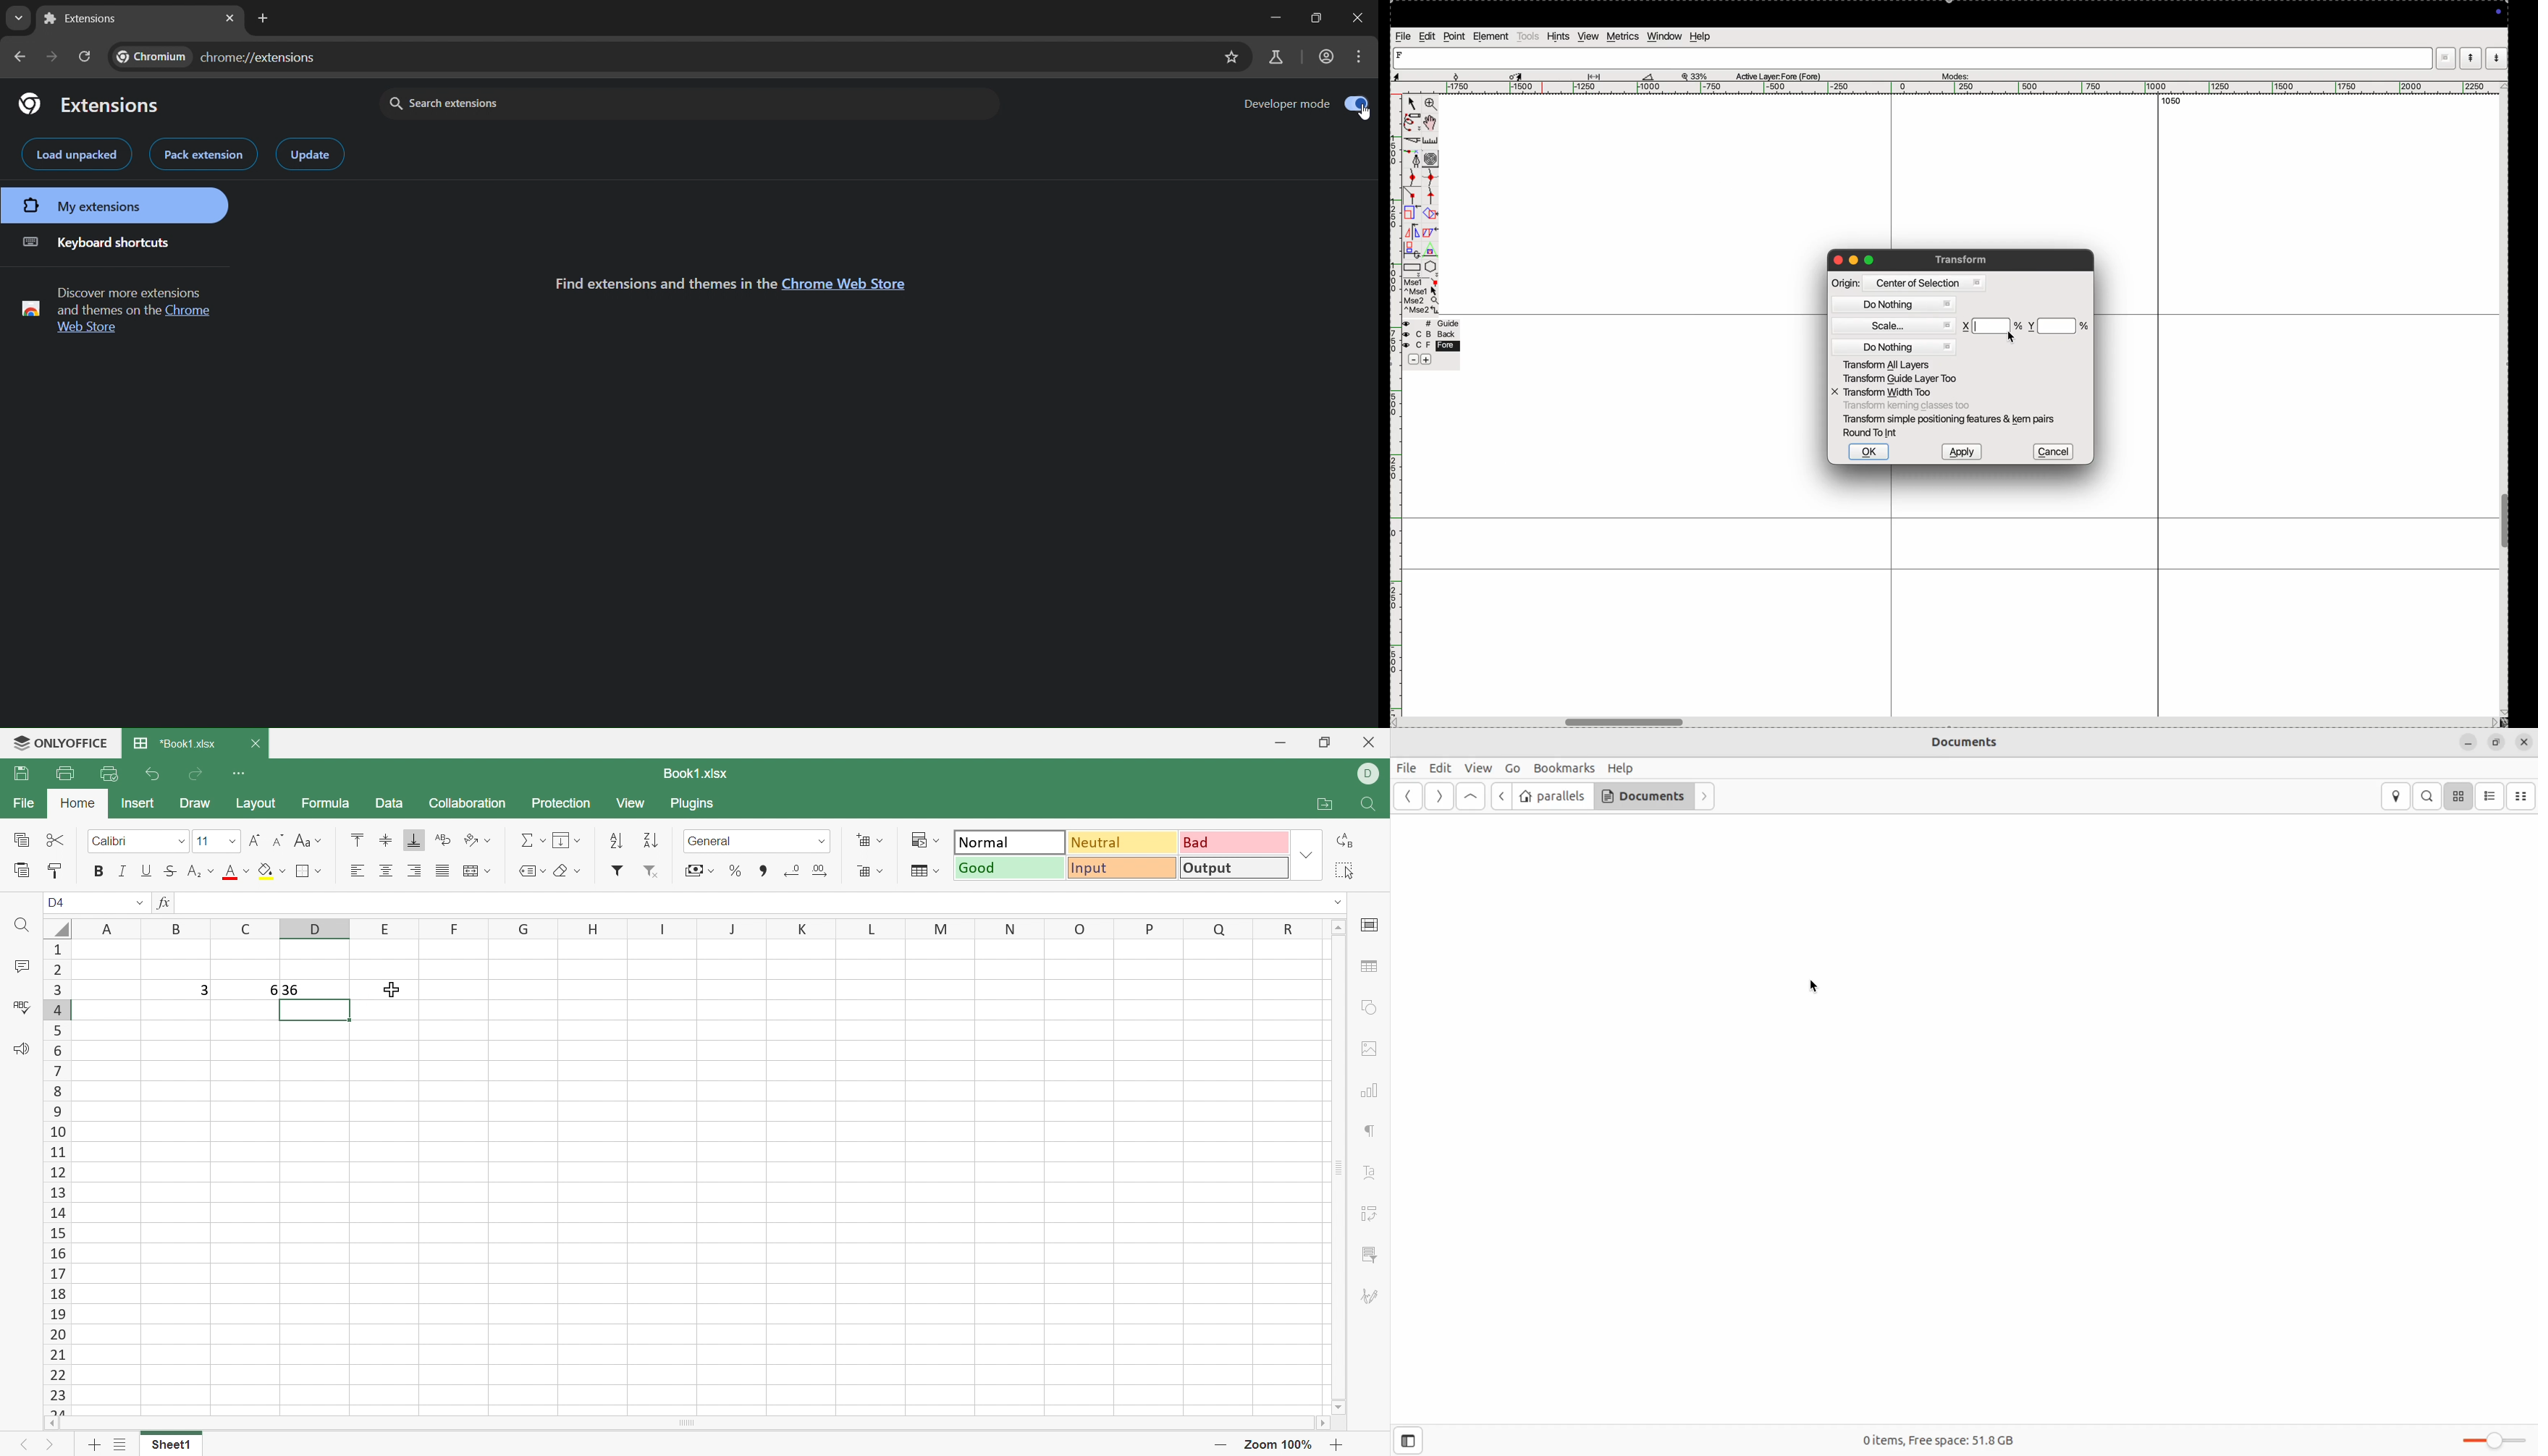 This screenshot has width=2548, height=1456. What do you see at coordinates (1967, 326) in the screenshot?
I see `x co-ordinate` at bounding box center [1967, 326].